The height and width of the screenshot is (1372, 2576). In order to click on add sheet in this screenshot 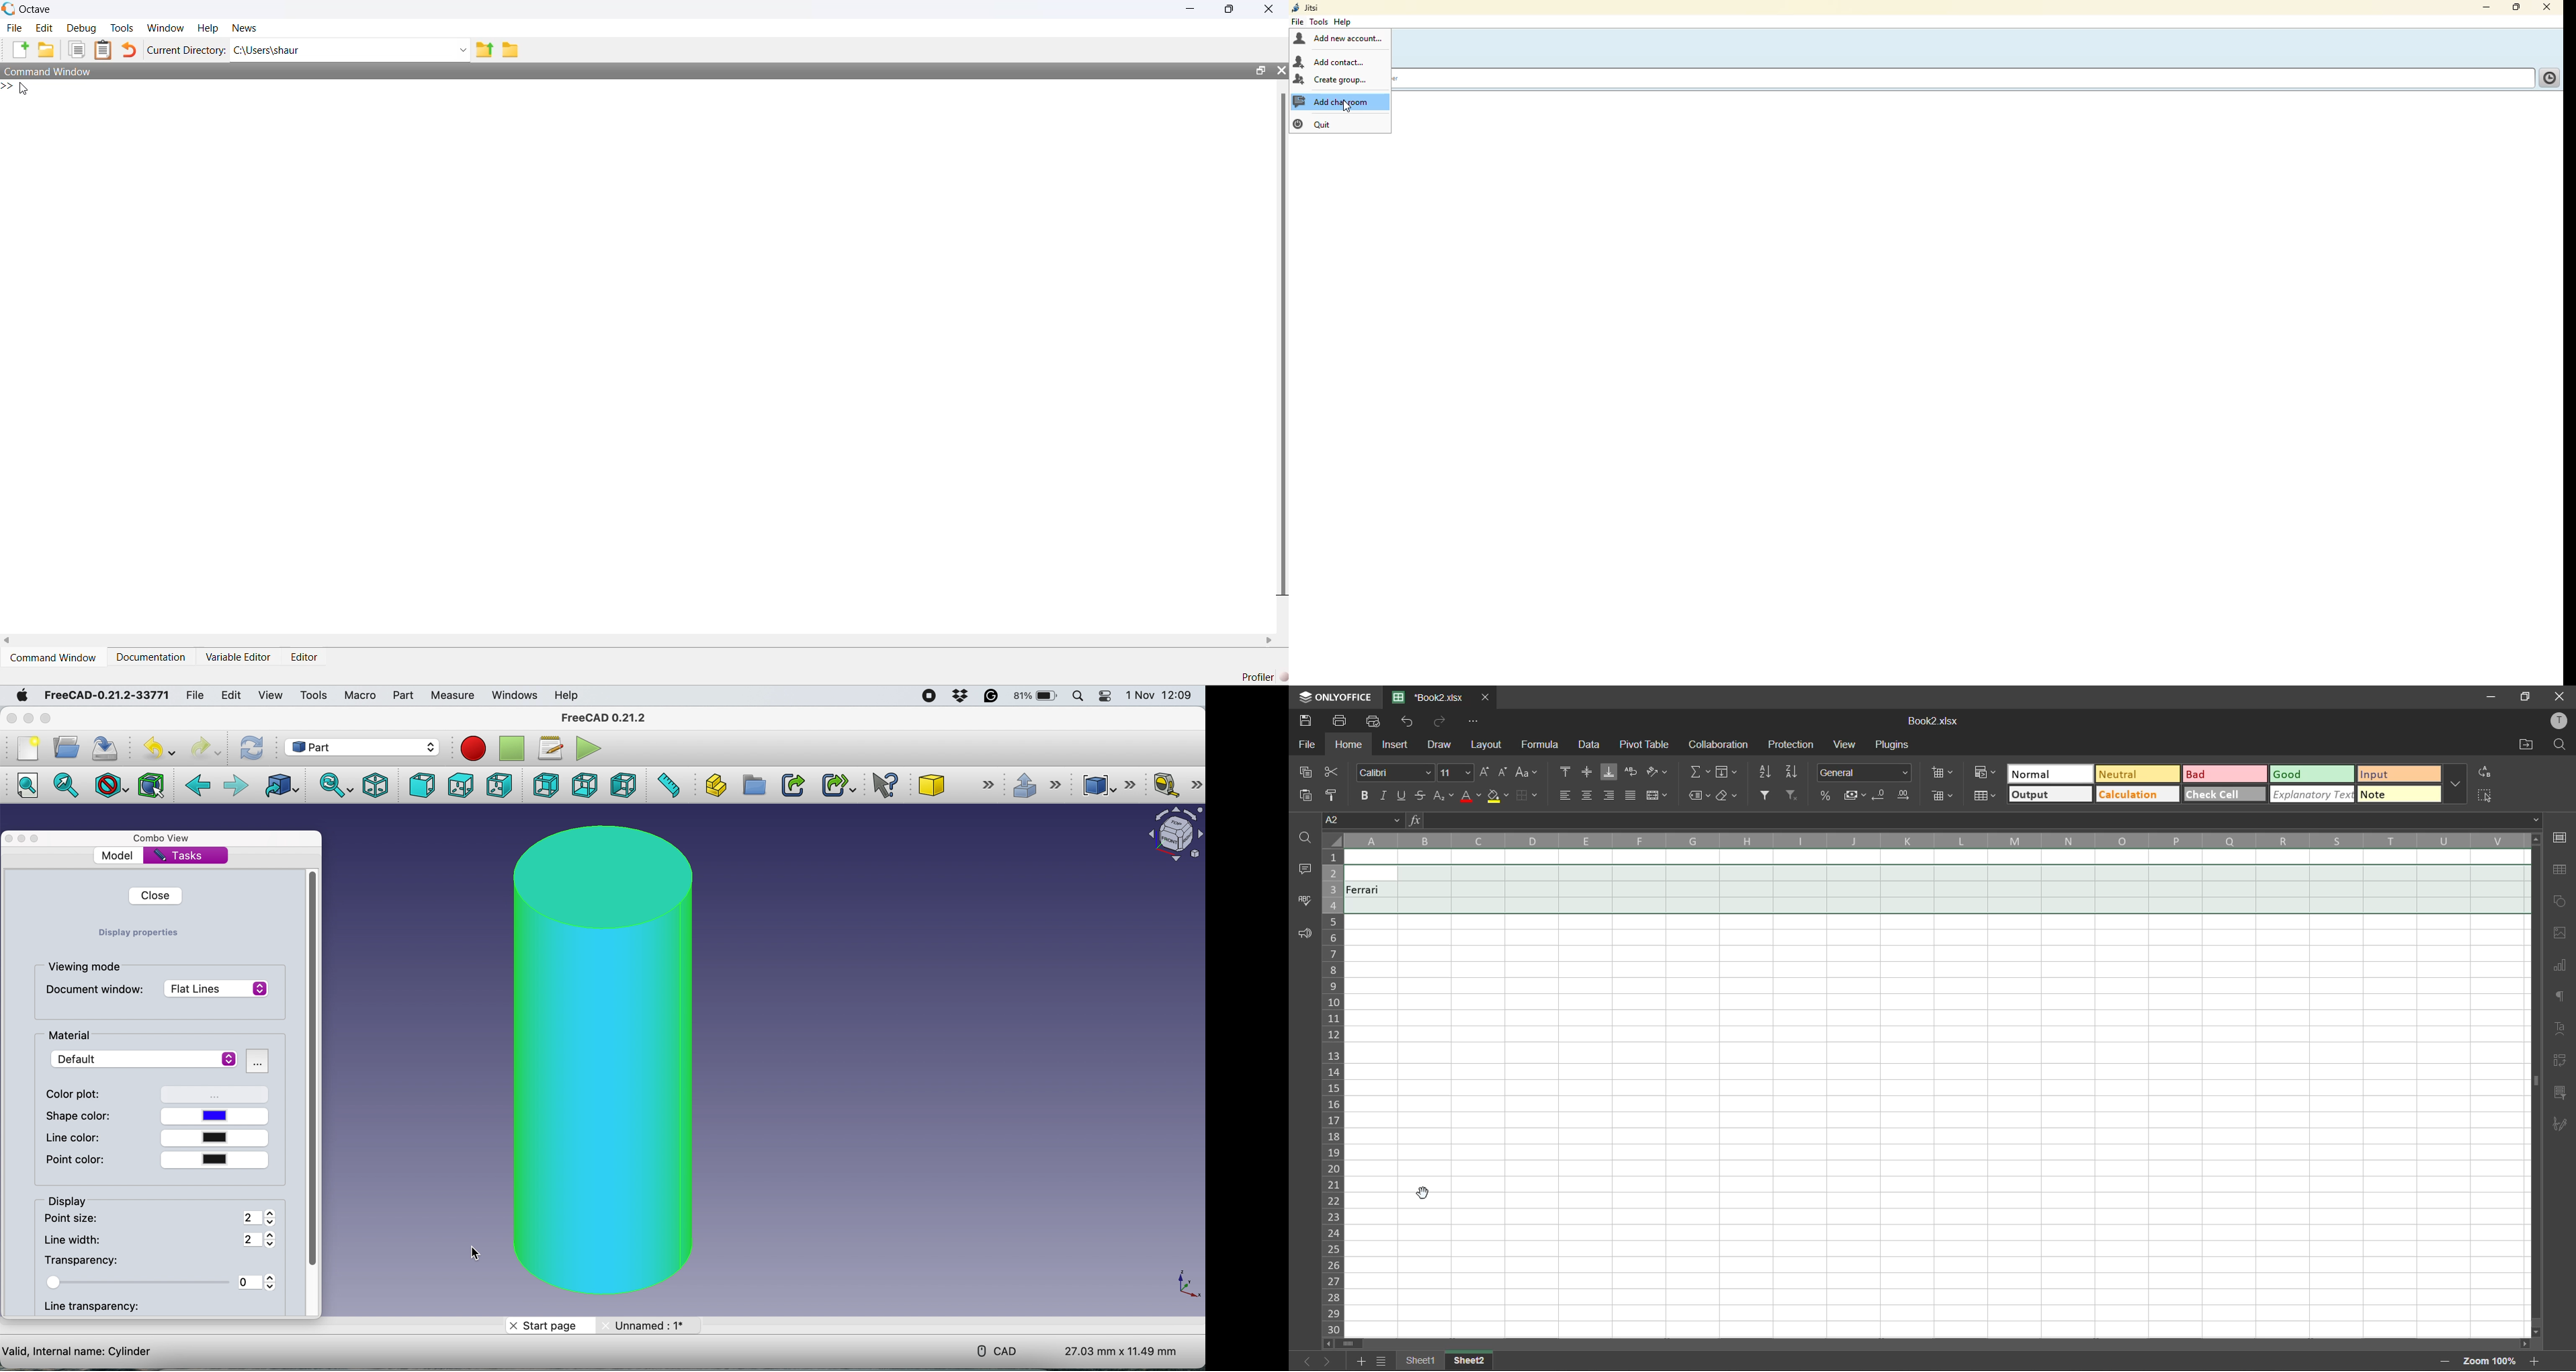, I will do `click(1360, 1360)`.